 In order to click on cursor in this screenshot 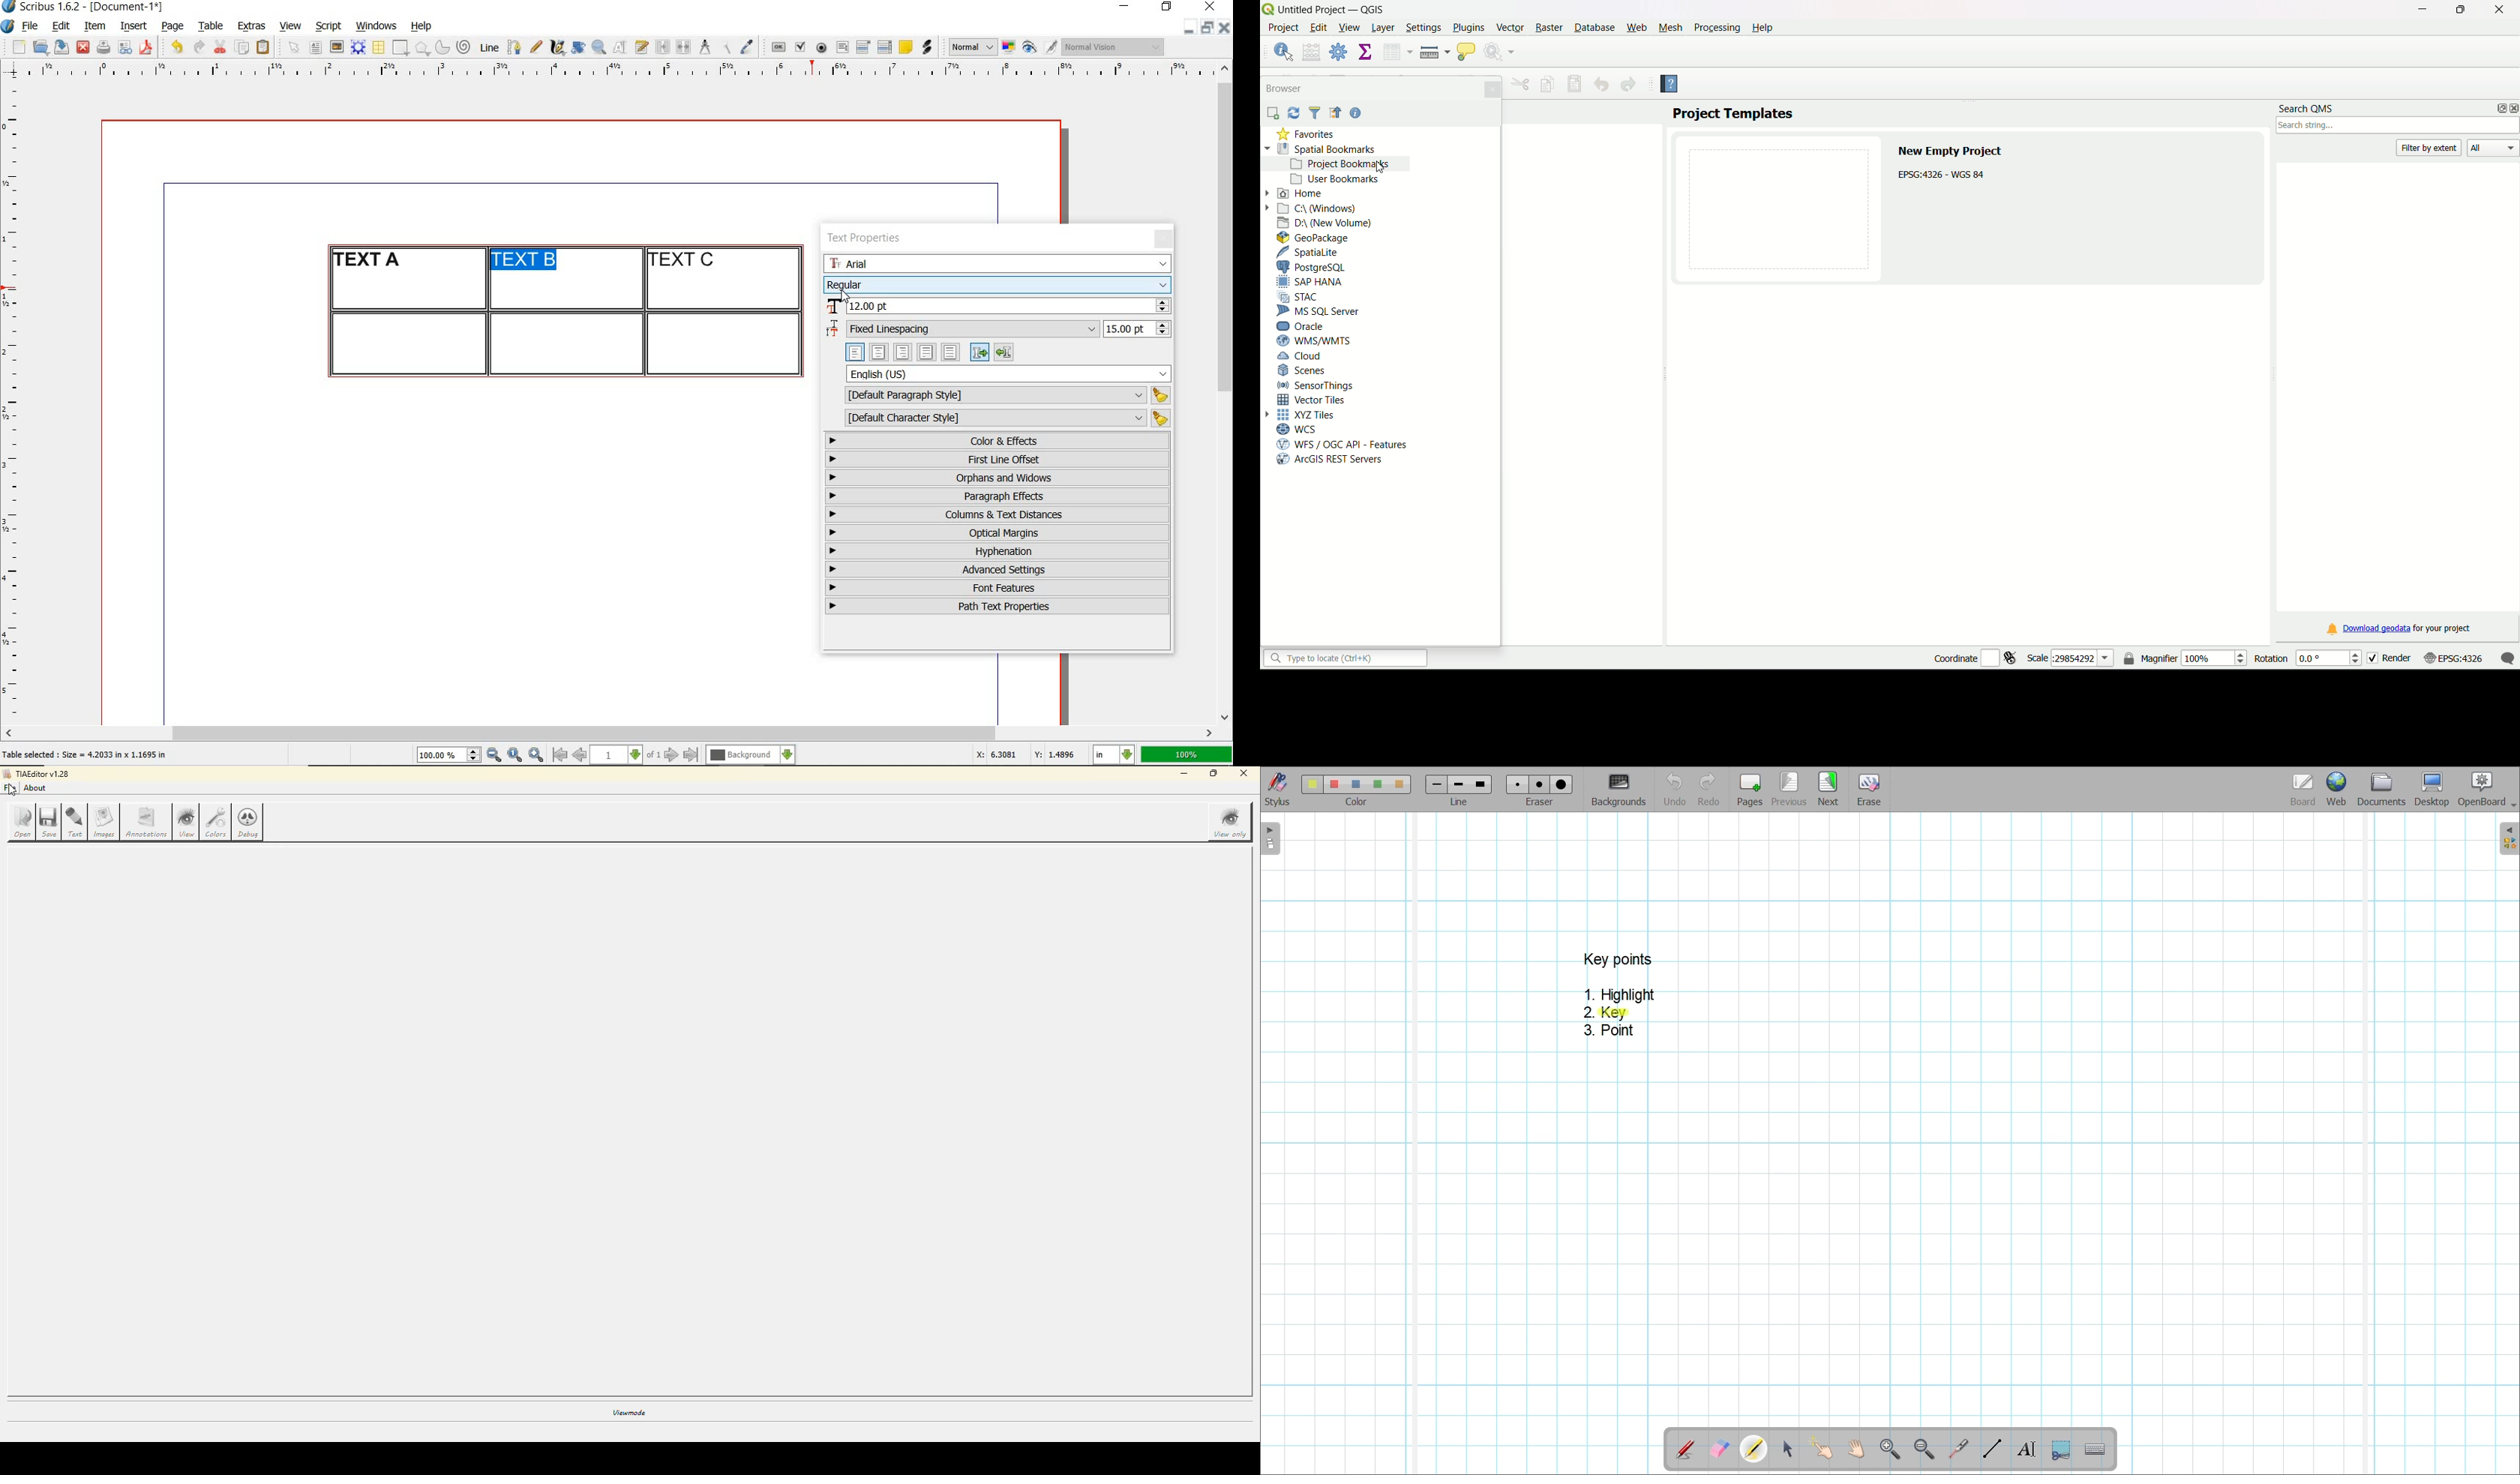, I will do `click(845, 296)`.